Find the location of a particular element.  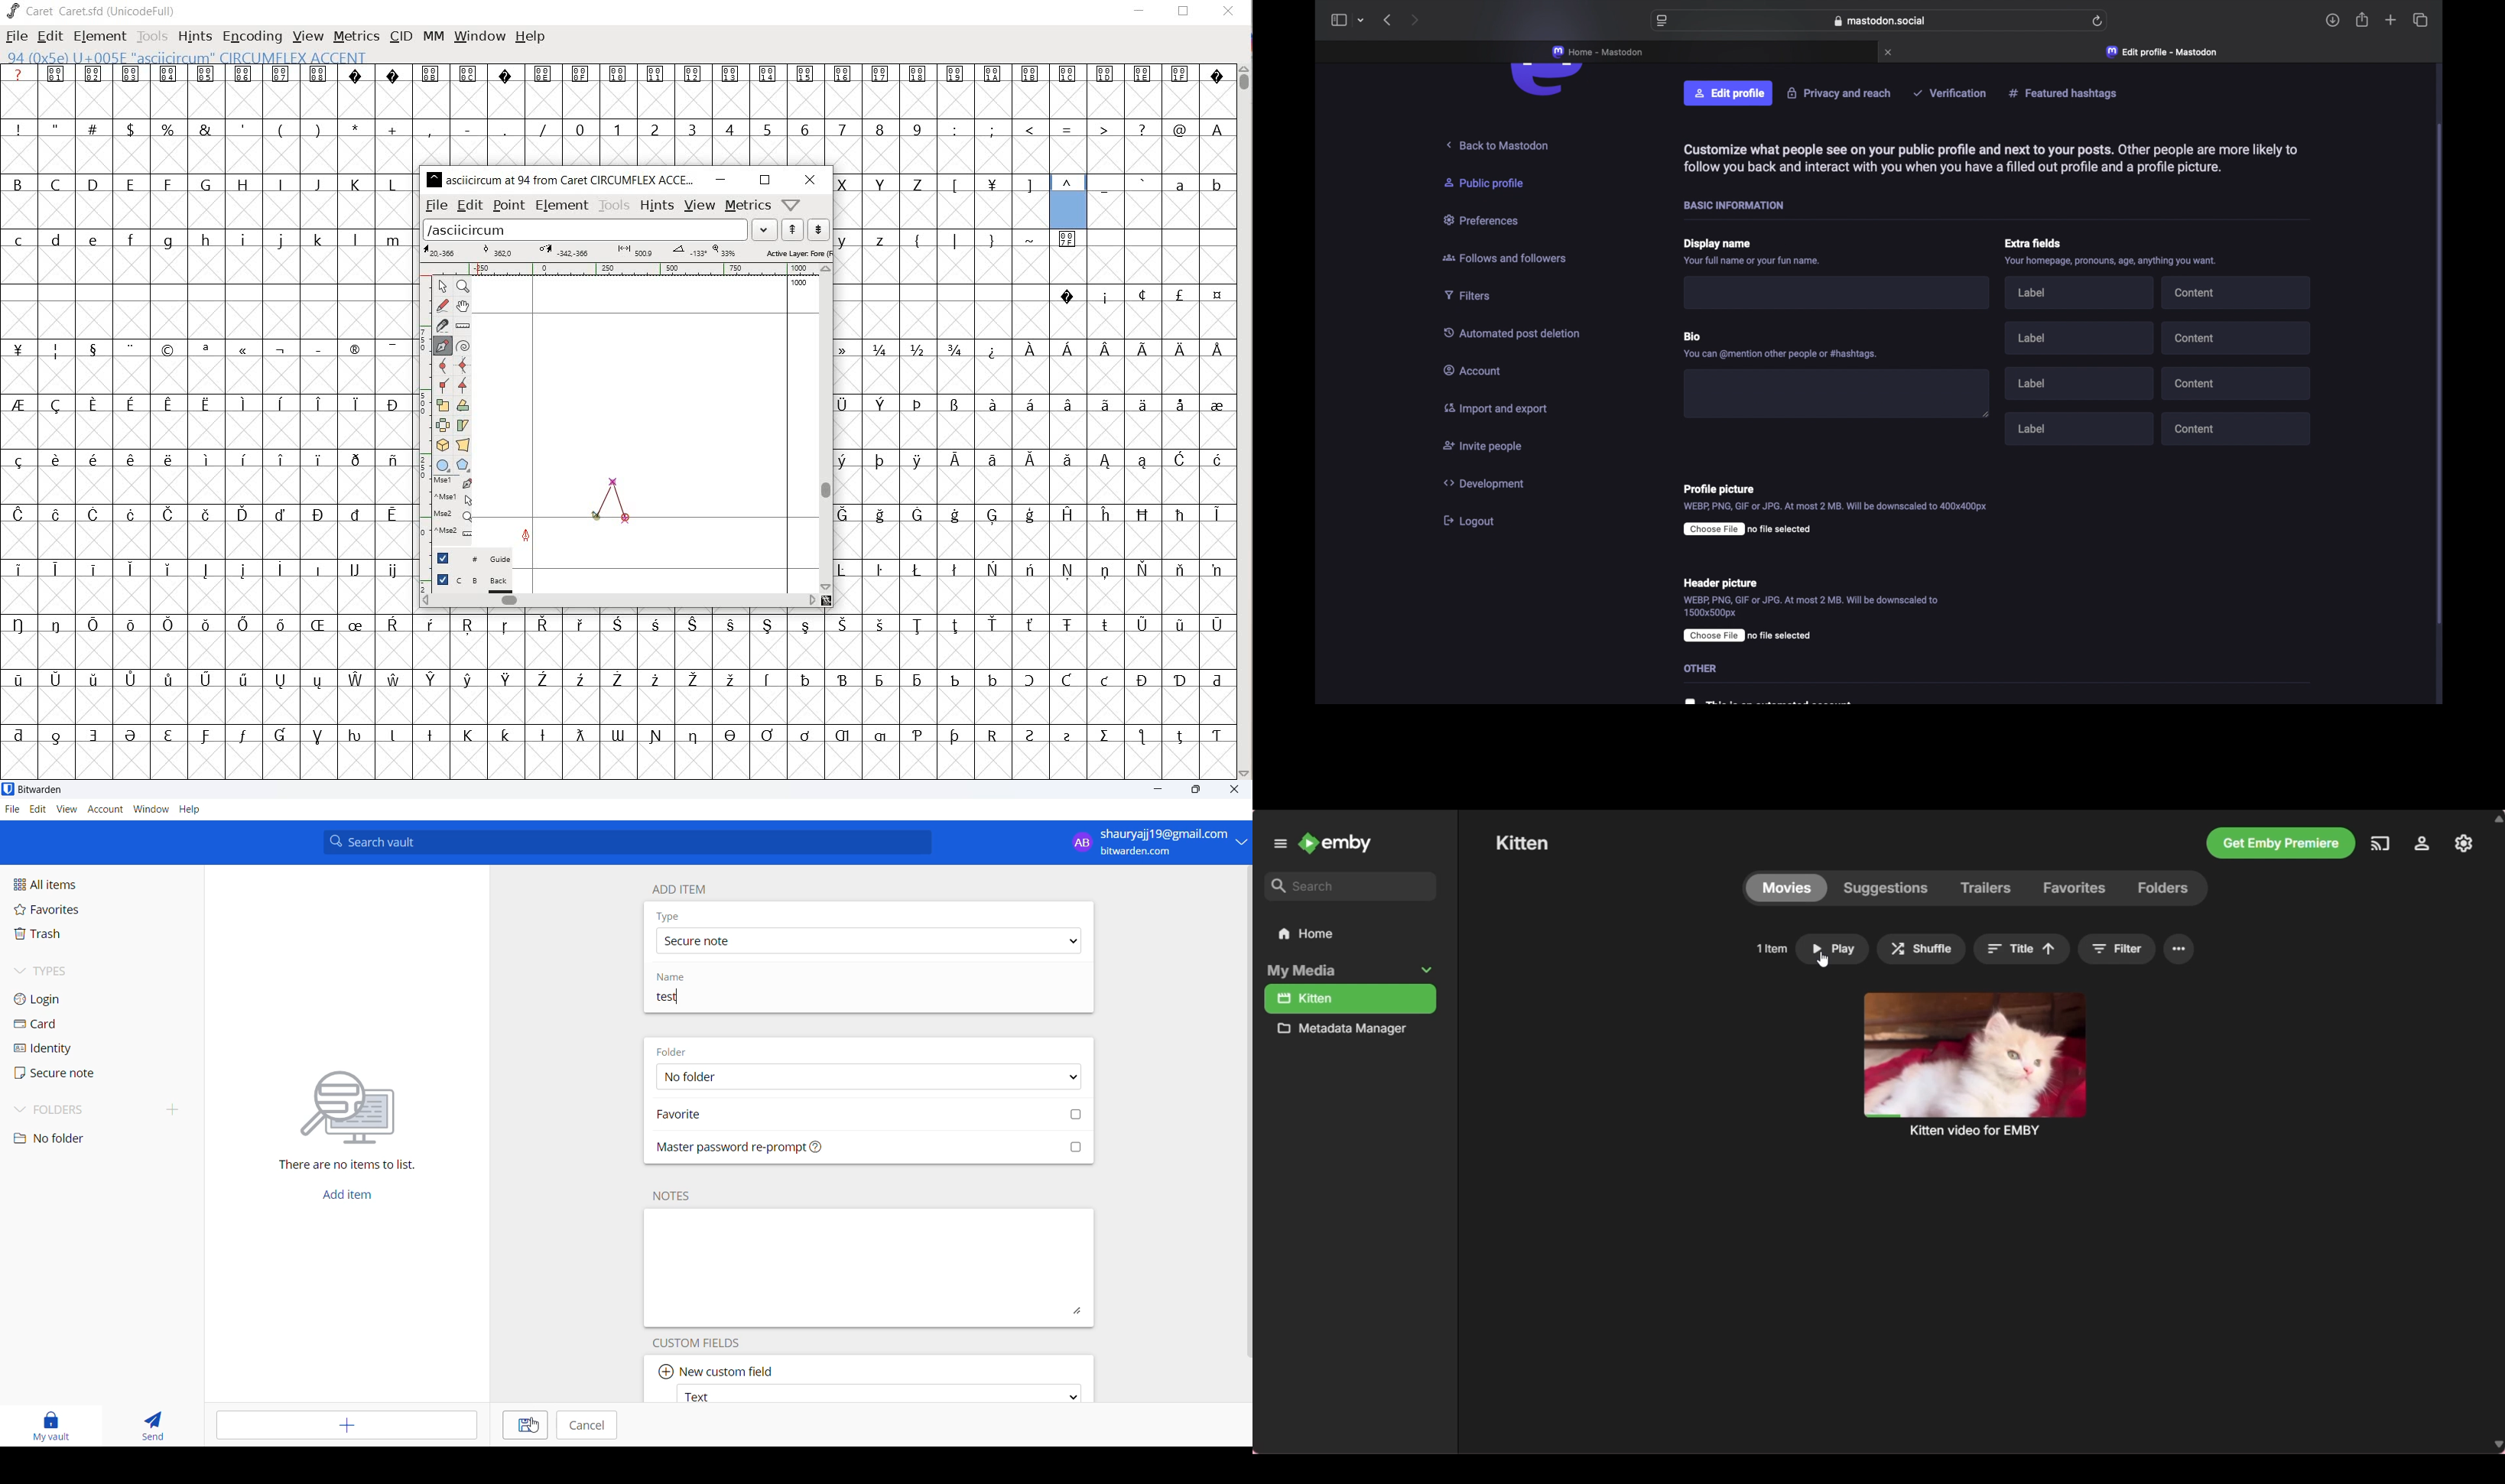

label is located at coordinates (2082, 292).